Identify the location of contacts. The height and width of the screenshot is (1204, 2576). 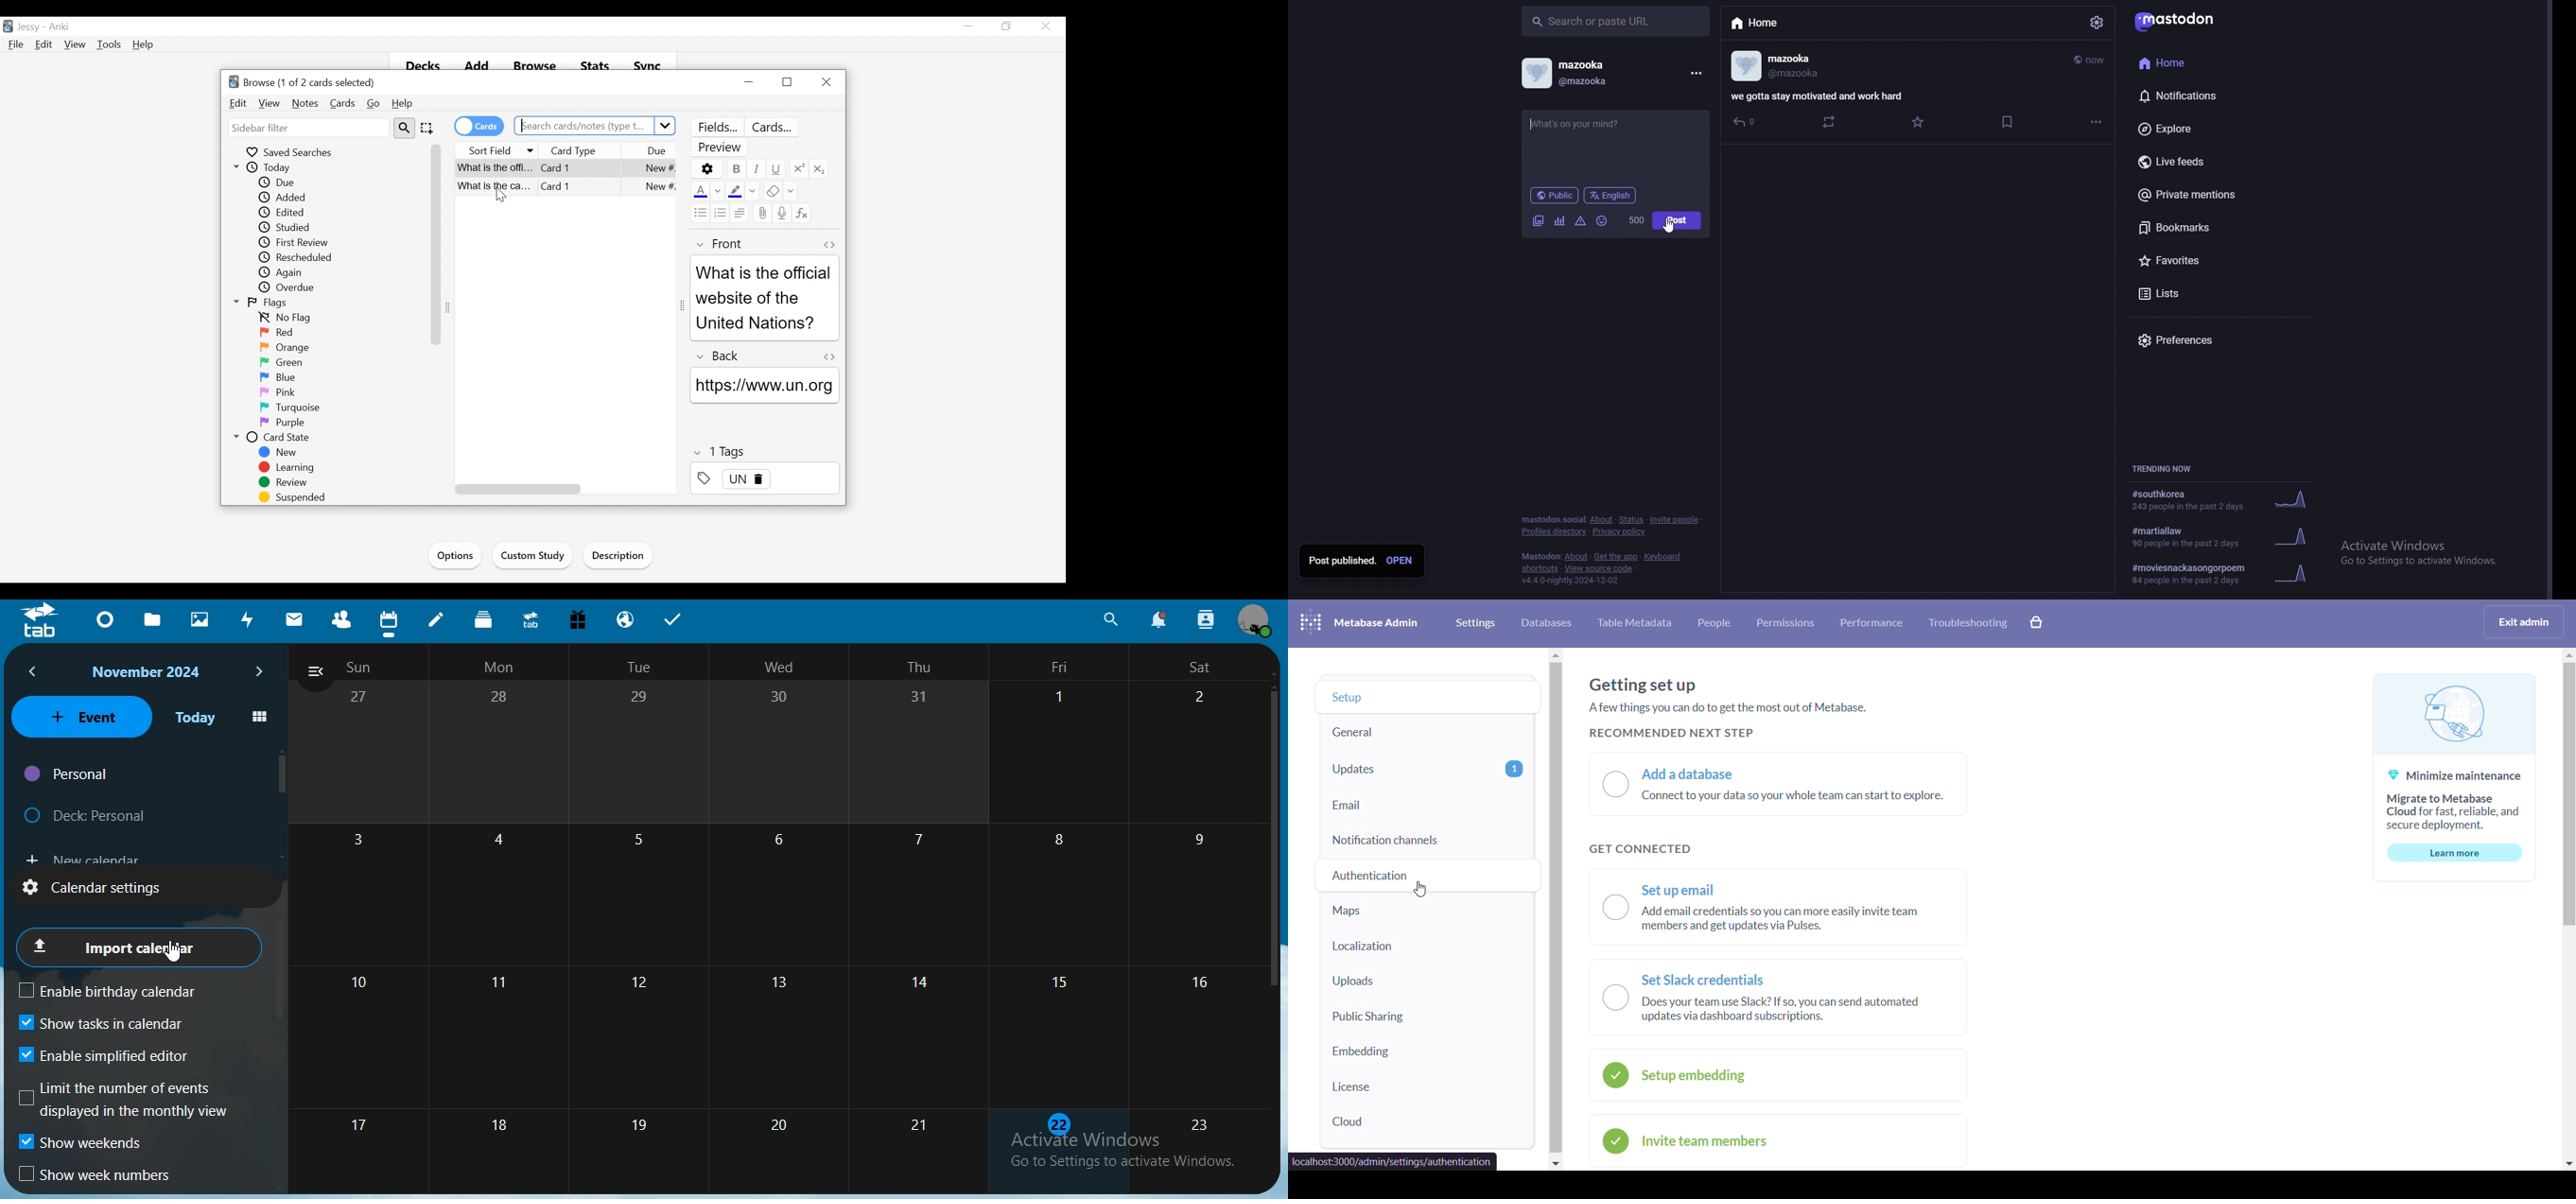
(341, 618).